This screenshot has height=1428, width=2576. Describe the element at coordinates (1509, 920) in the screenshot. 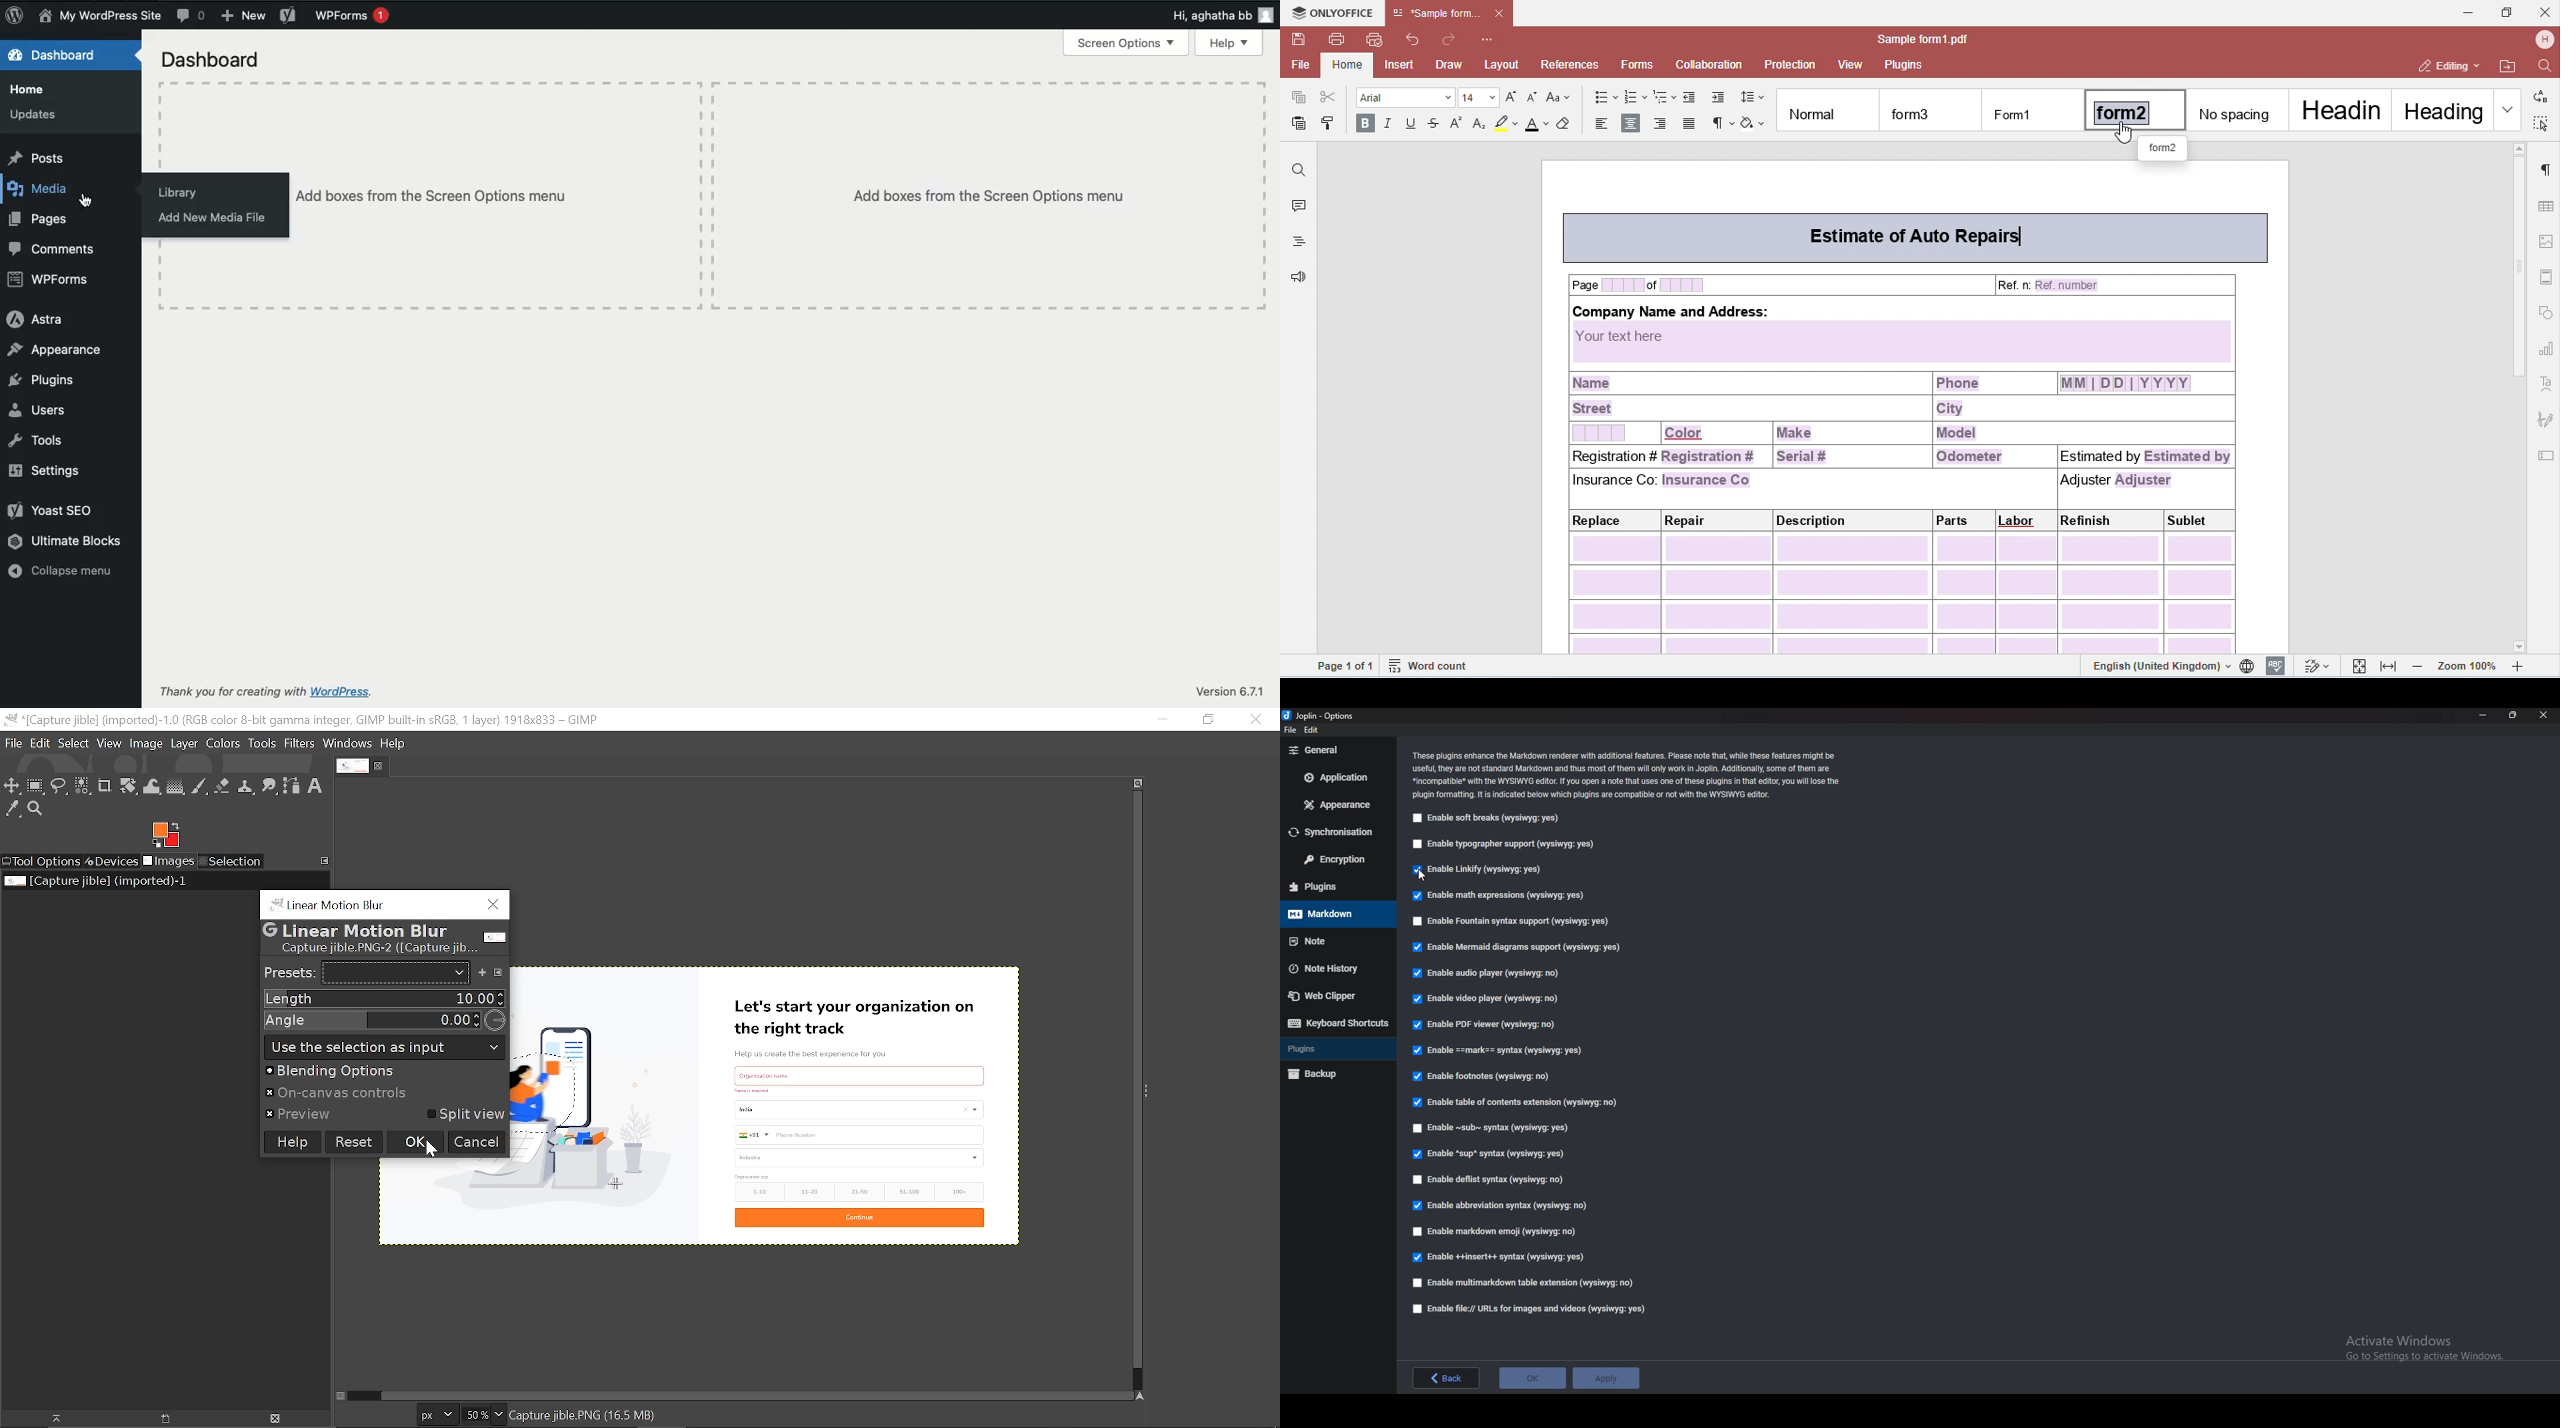

I see `enable fountain syntax support` at that location.